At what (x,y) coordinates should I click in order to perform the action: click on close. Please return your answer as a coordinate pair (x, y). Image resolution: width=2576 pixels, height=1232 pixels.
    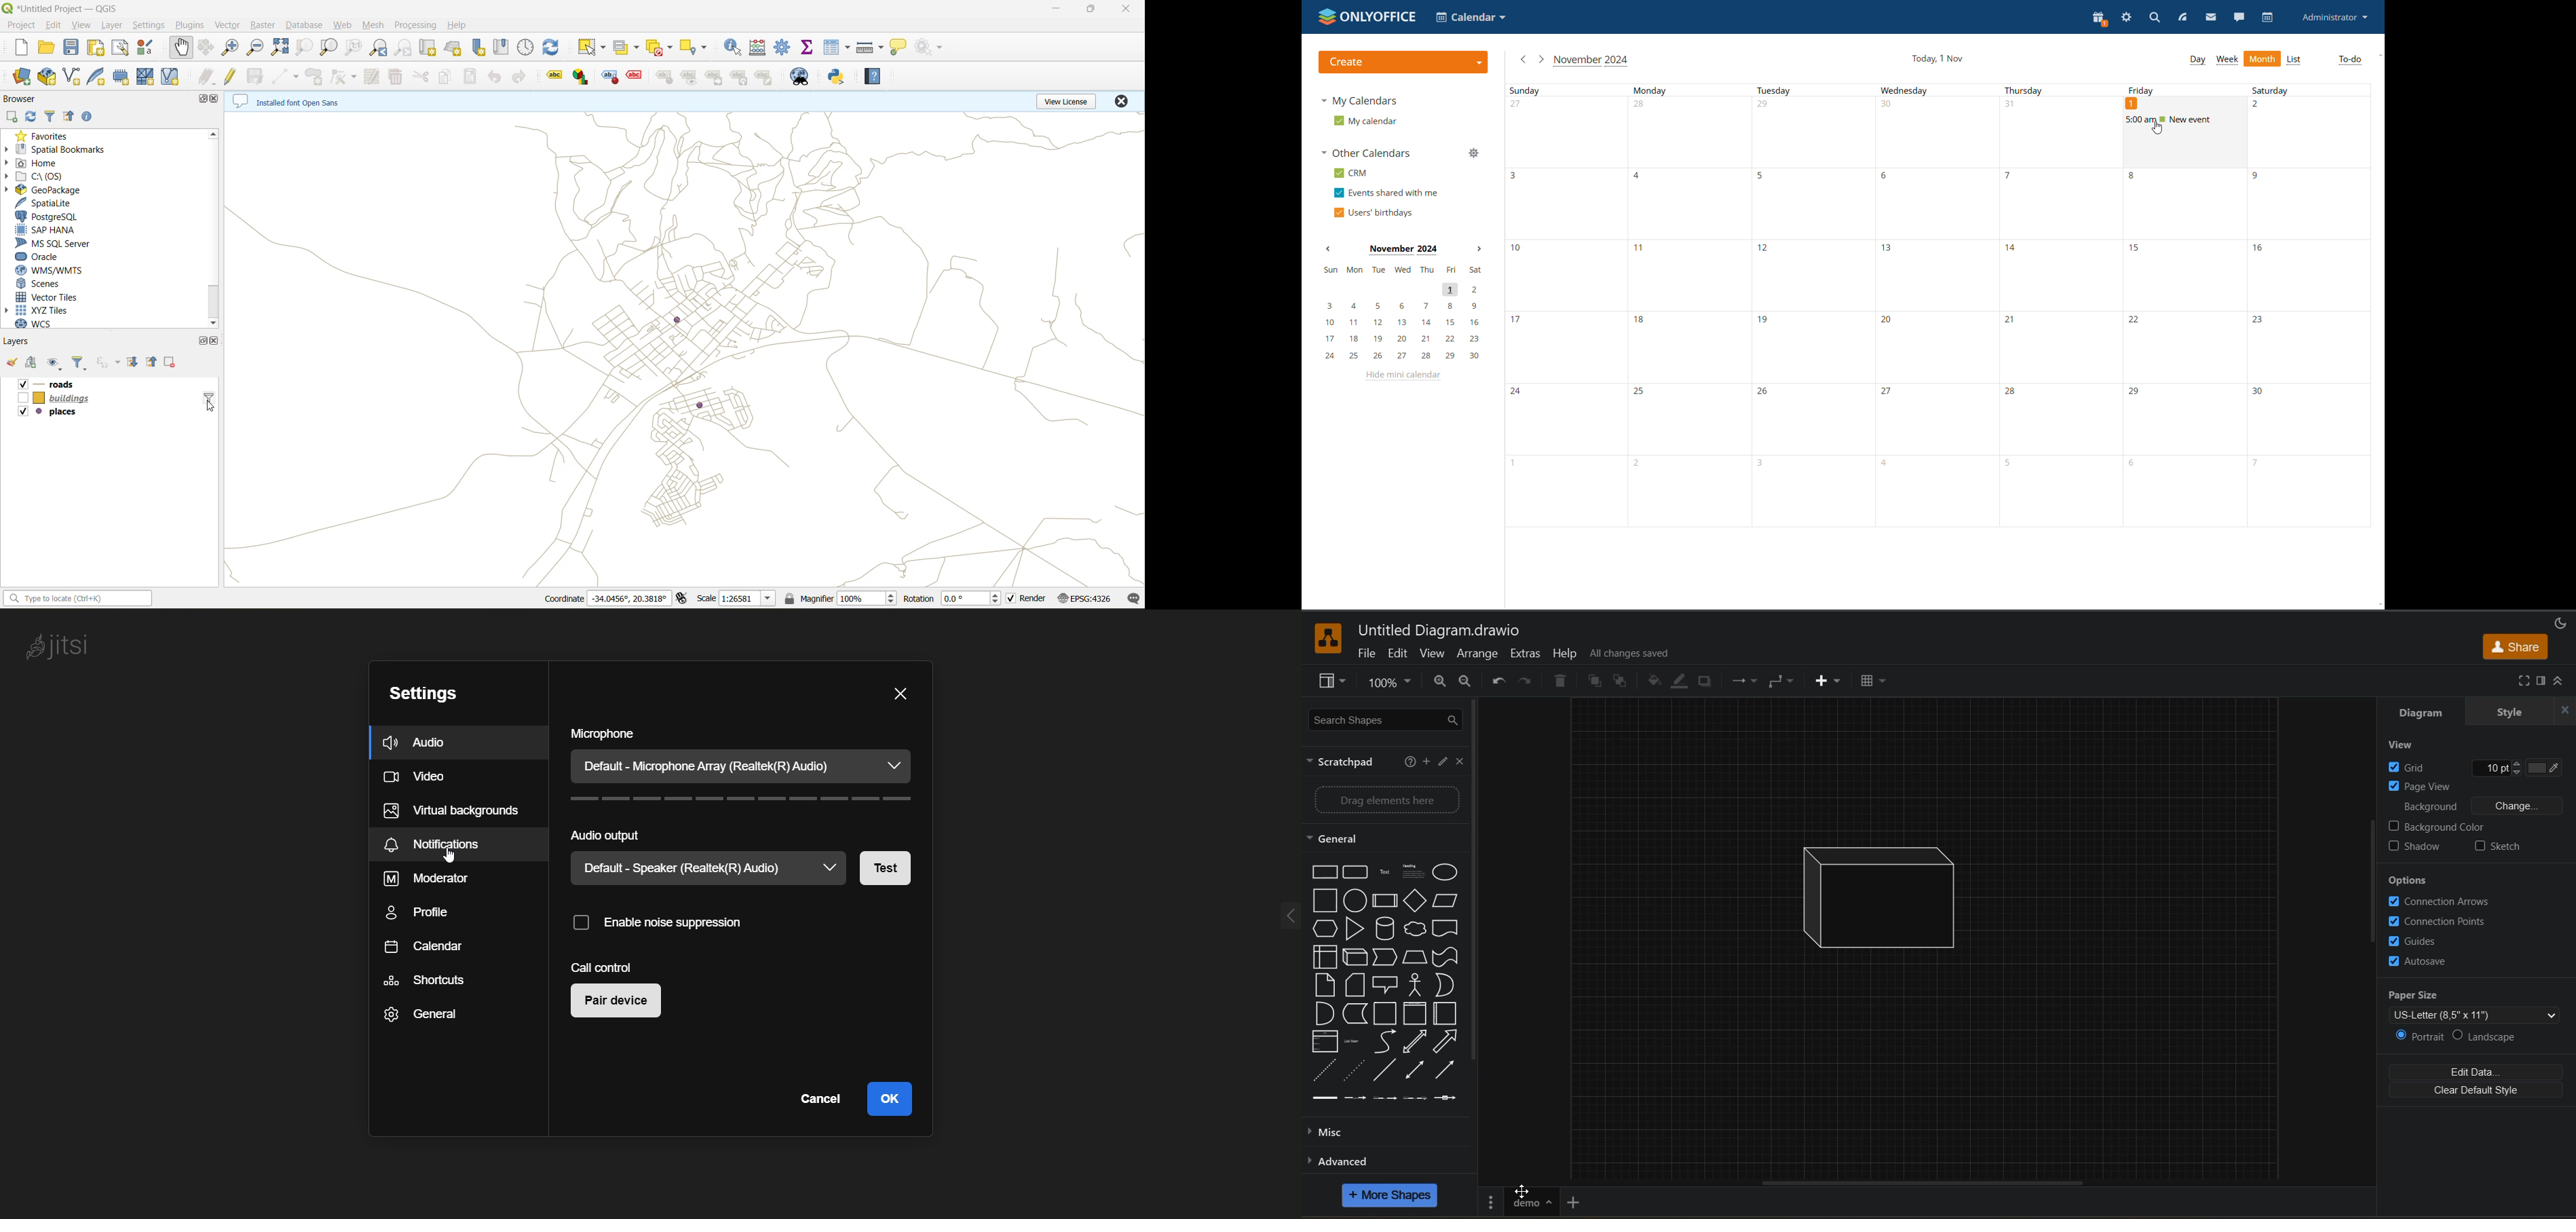
    Looking at the image, I should click on (1459, 762).